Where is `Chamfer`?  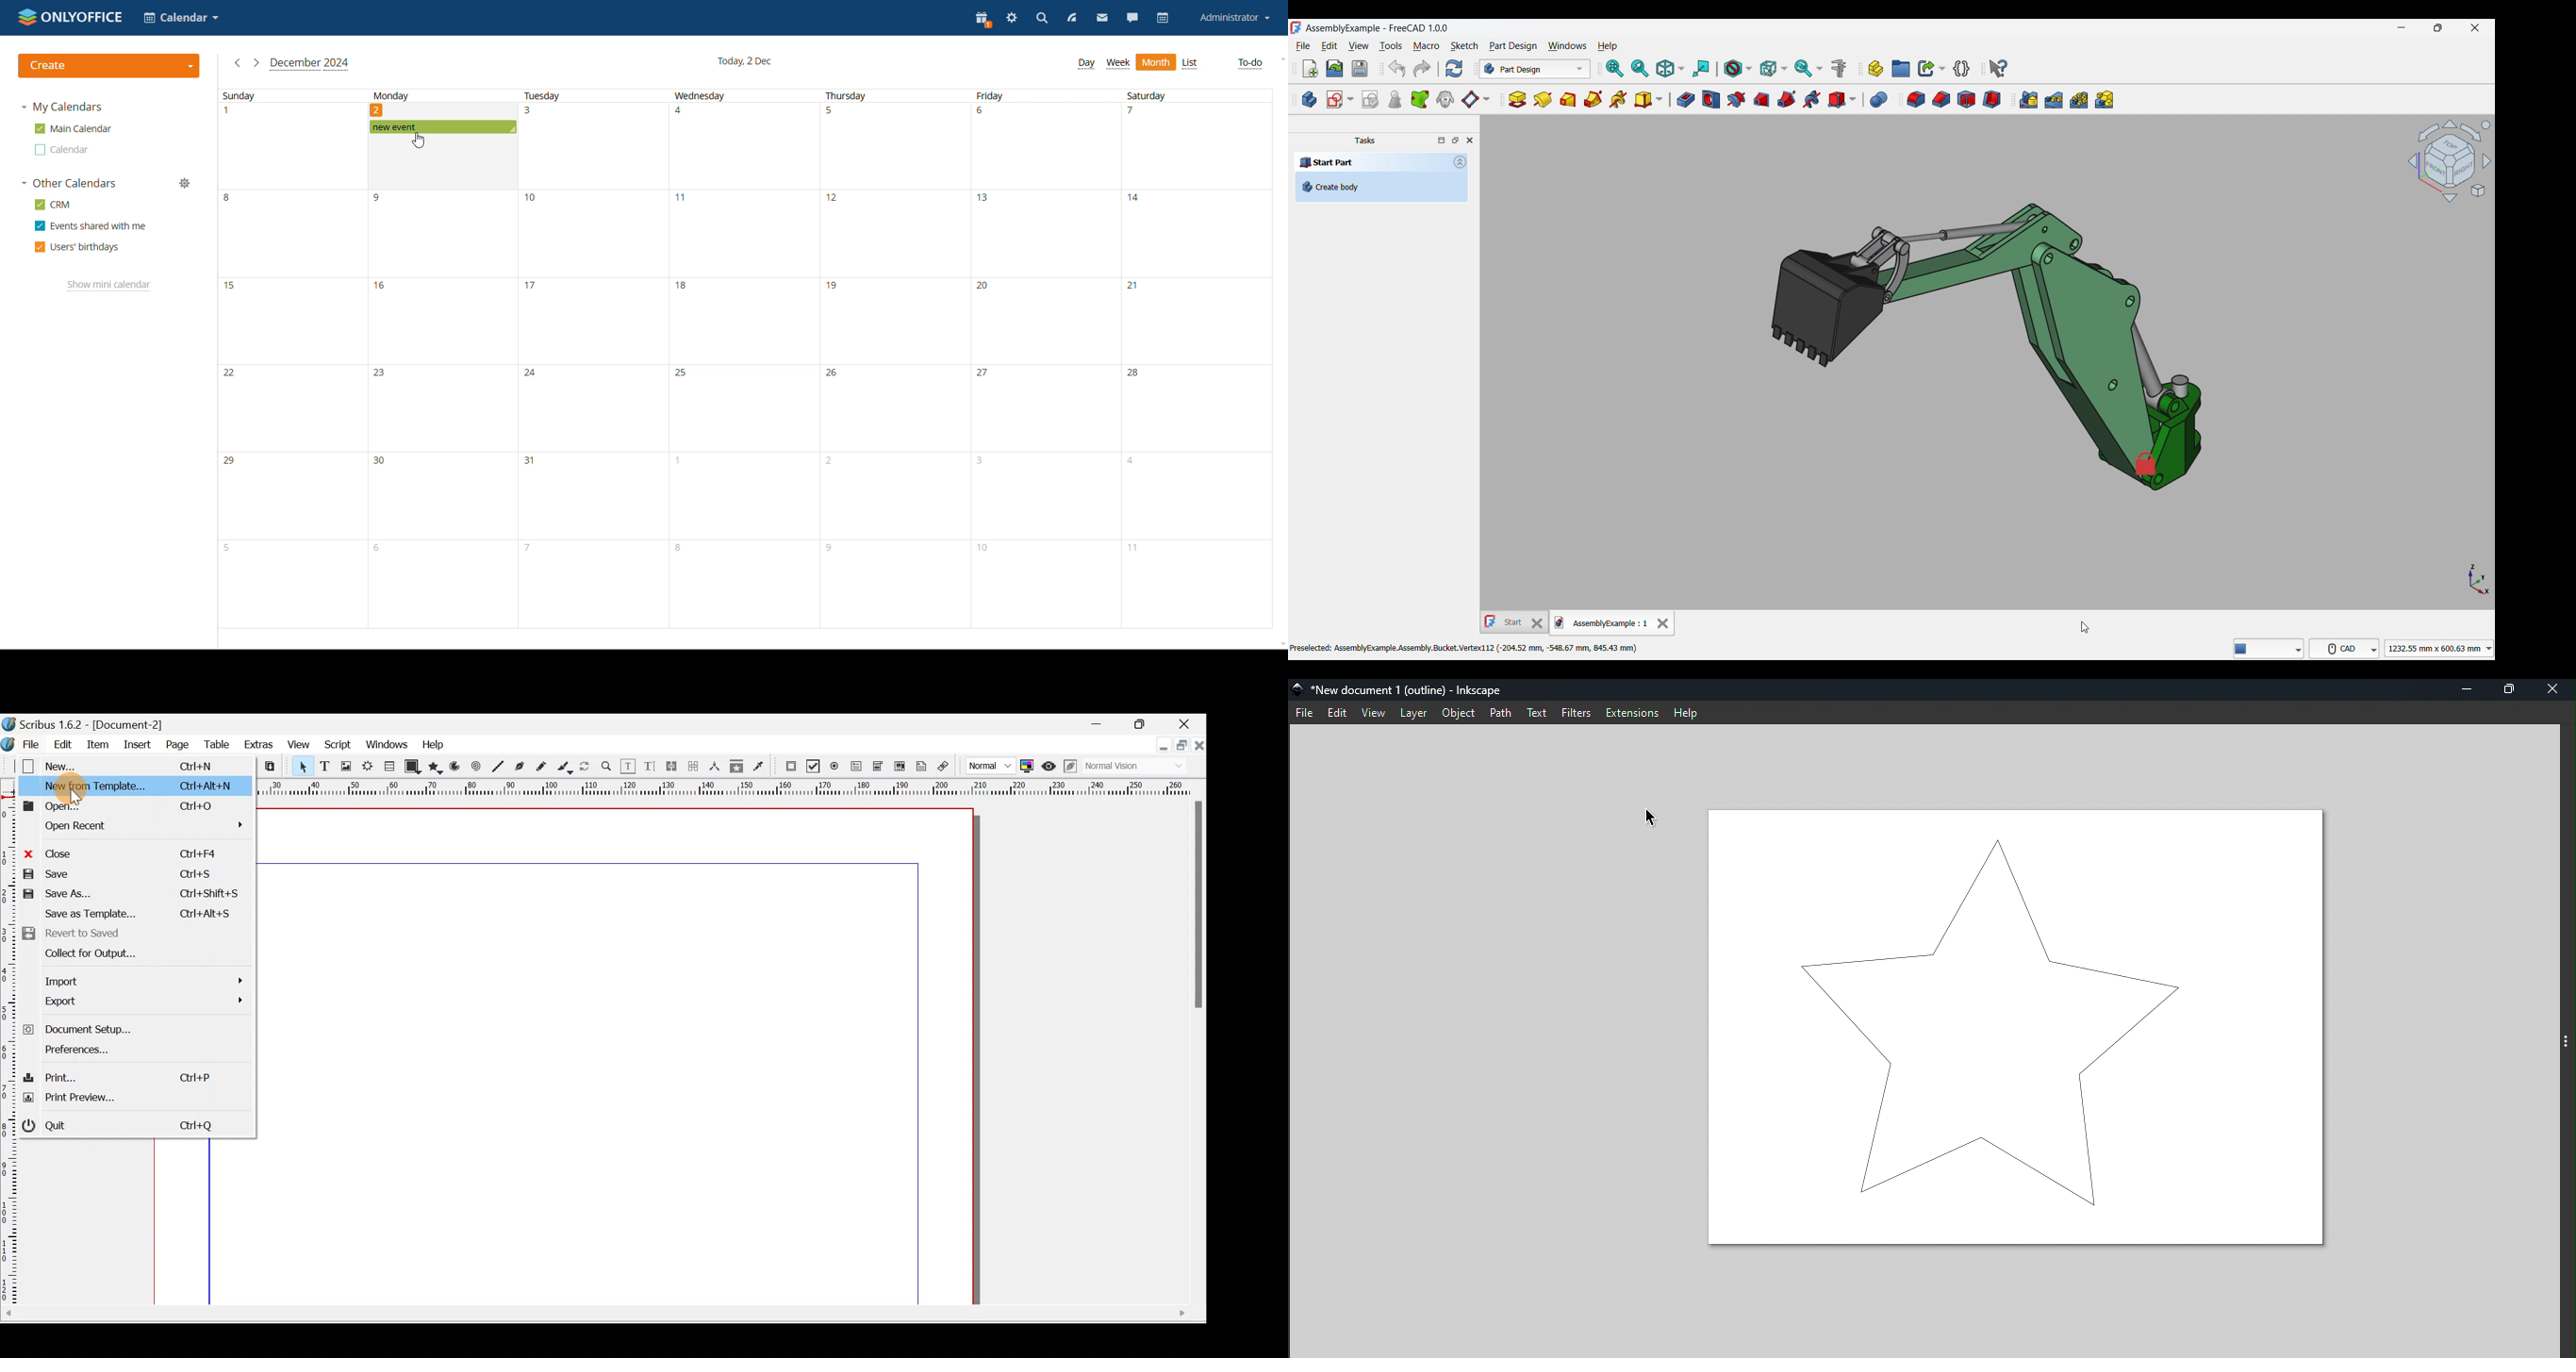 Chamfer is located at coordinates (1941, 100).